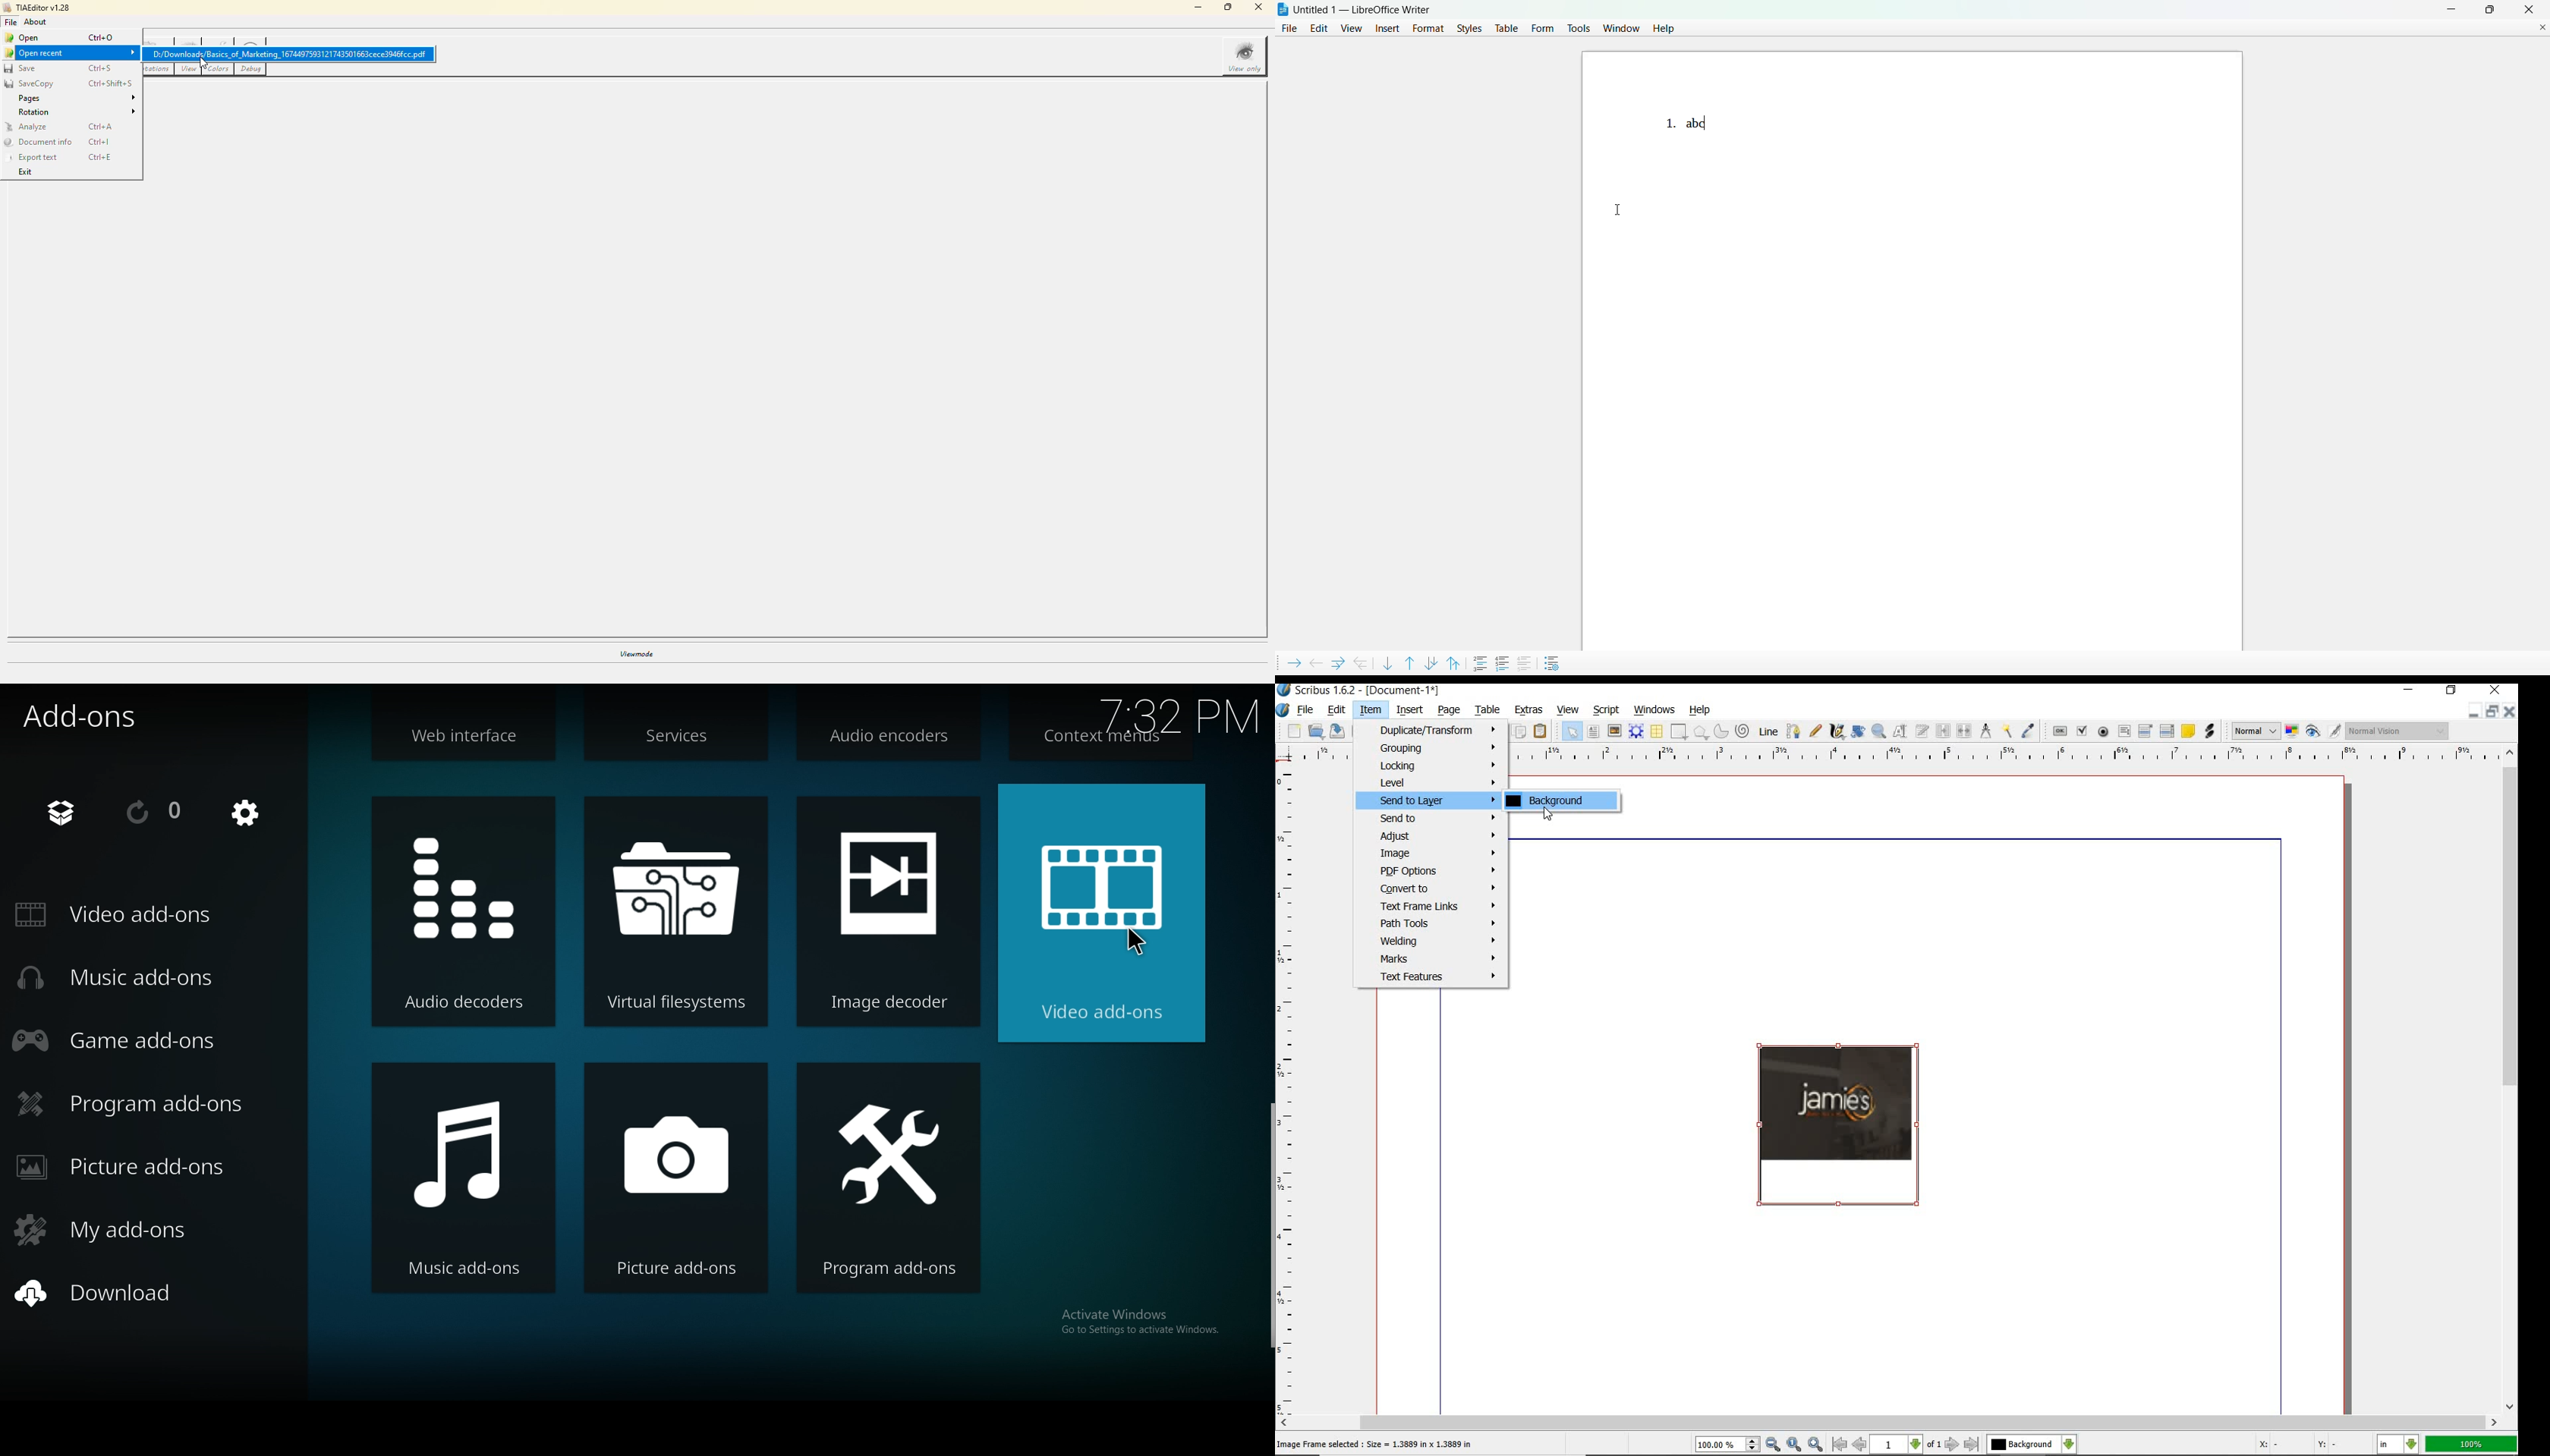  What do you see at coordinates (1657, 709) in the screenshot?
I see `windows` at bounding box center [1657, 709].